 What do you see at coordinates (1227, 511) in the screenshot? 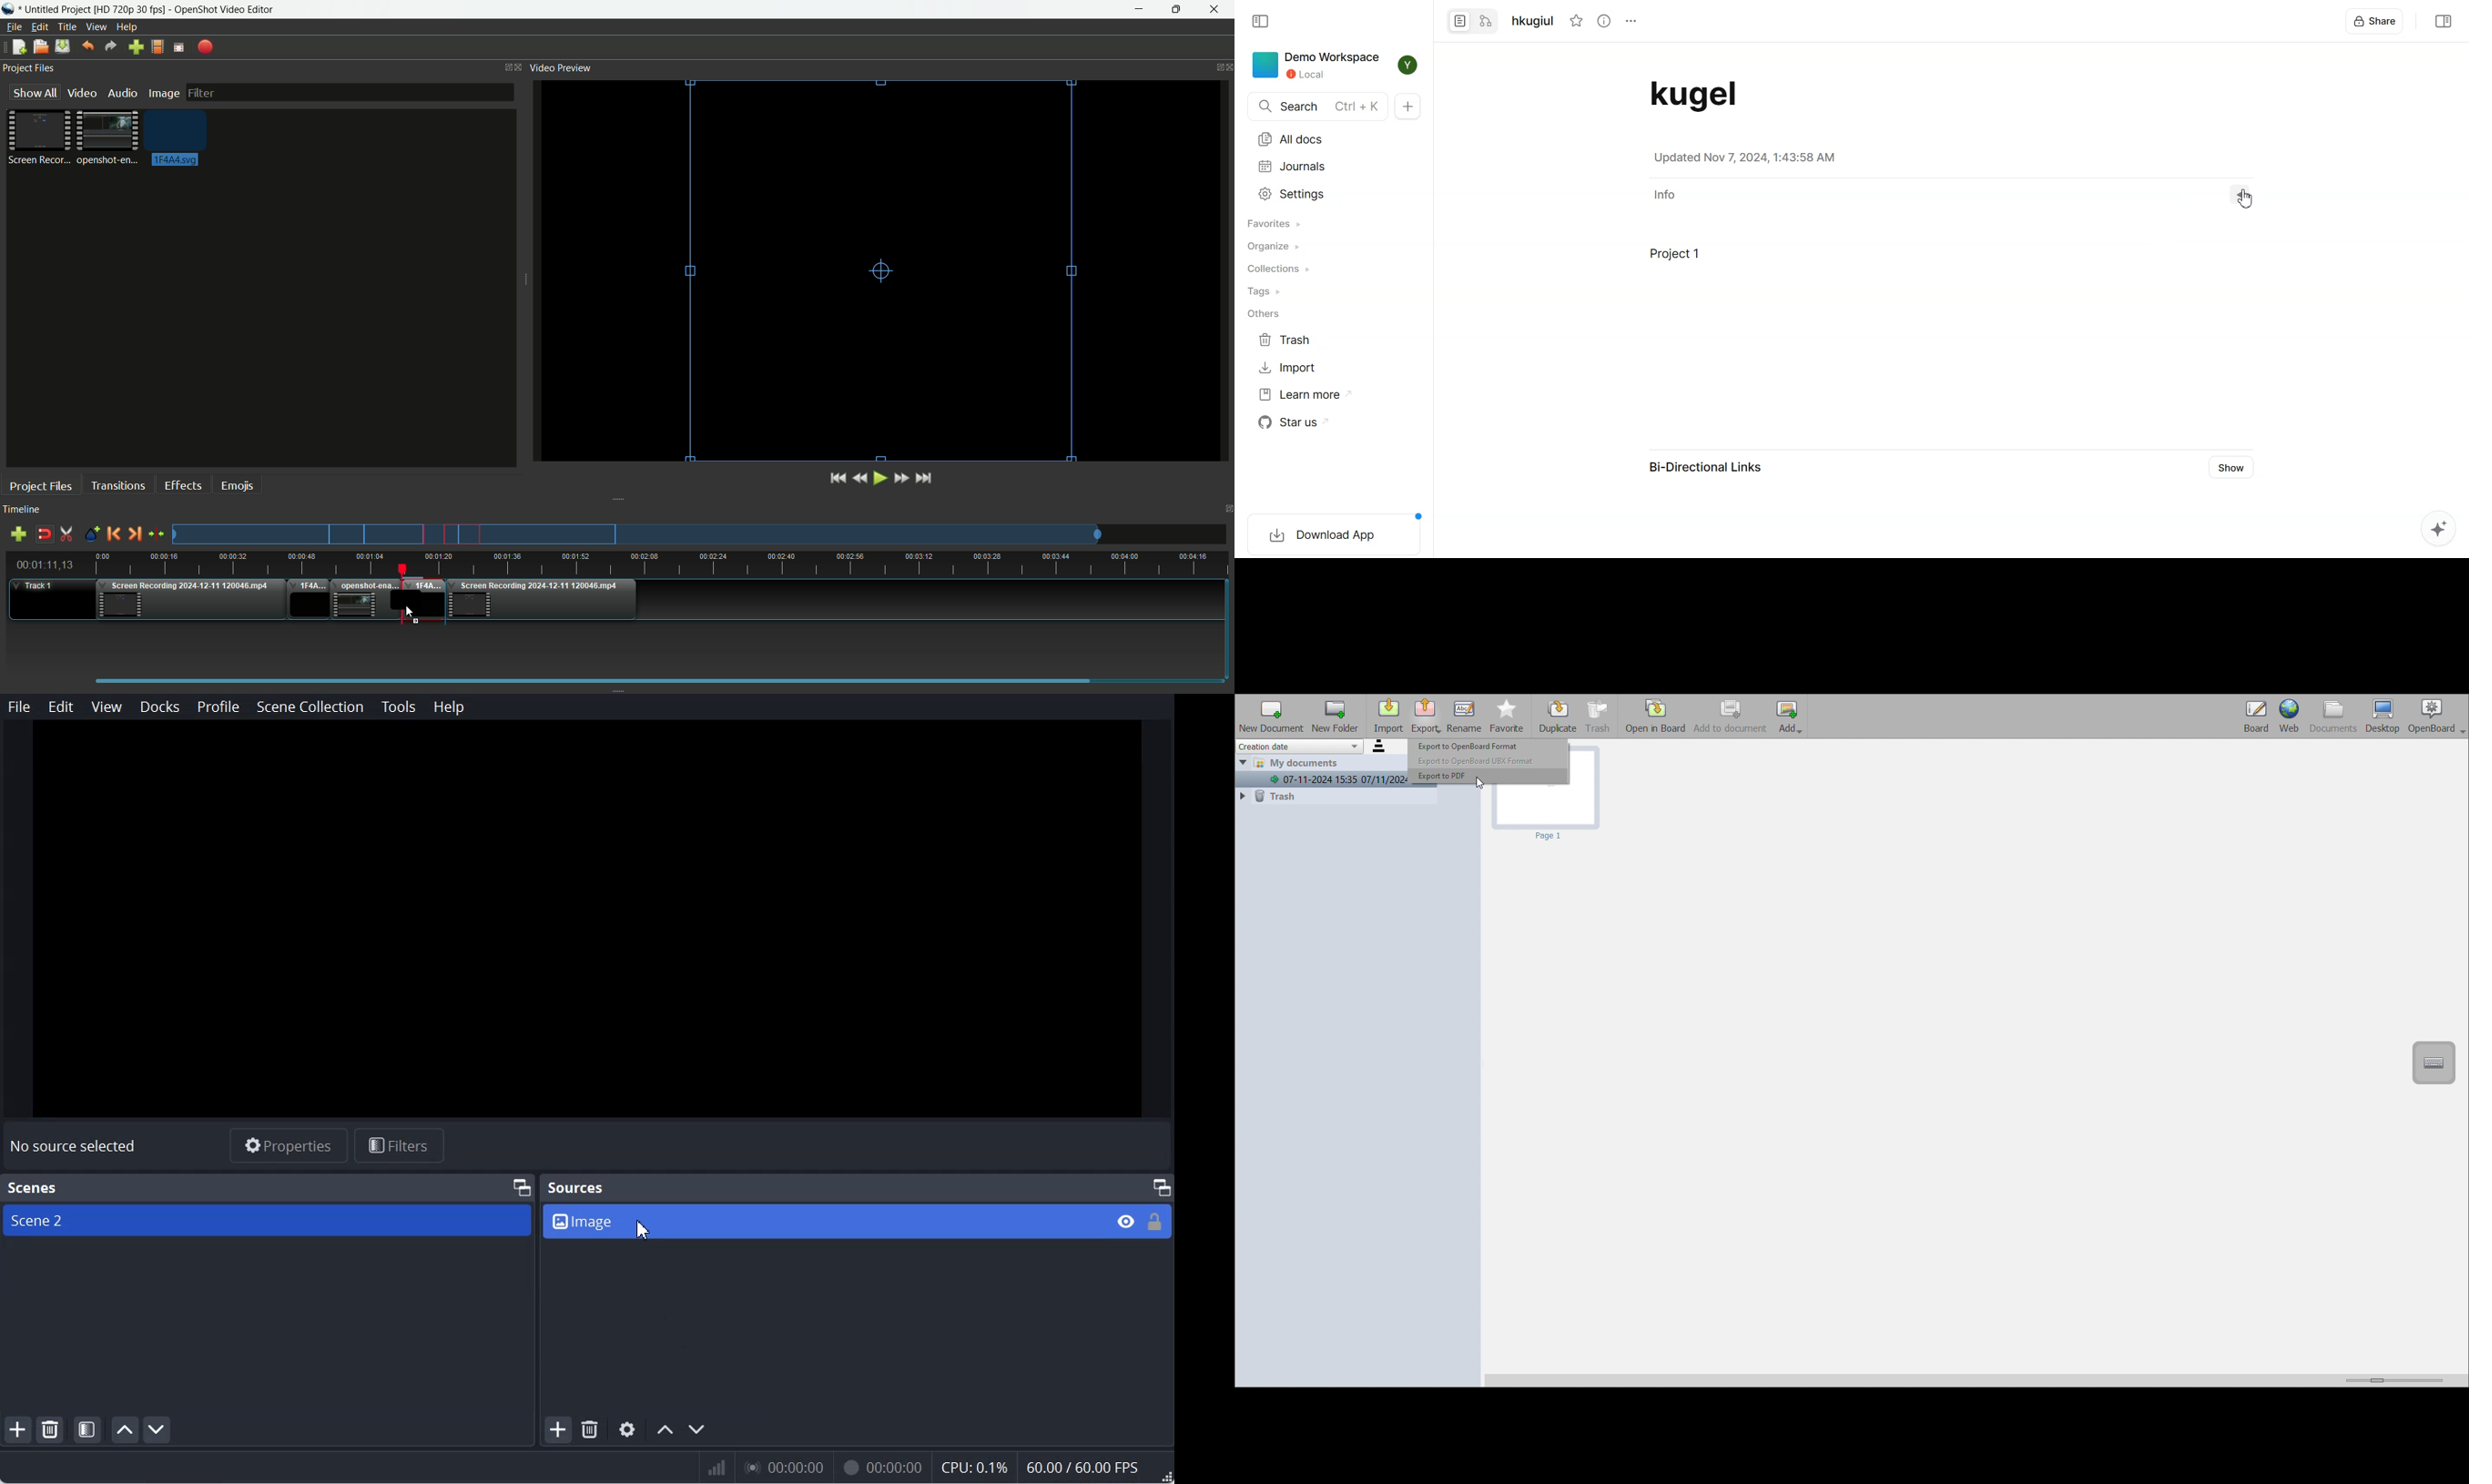
I see `Close timeline` at bounding box center [1227, 511].